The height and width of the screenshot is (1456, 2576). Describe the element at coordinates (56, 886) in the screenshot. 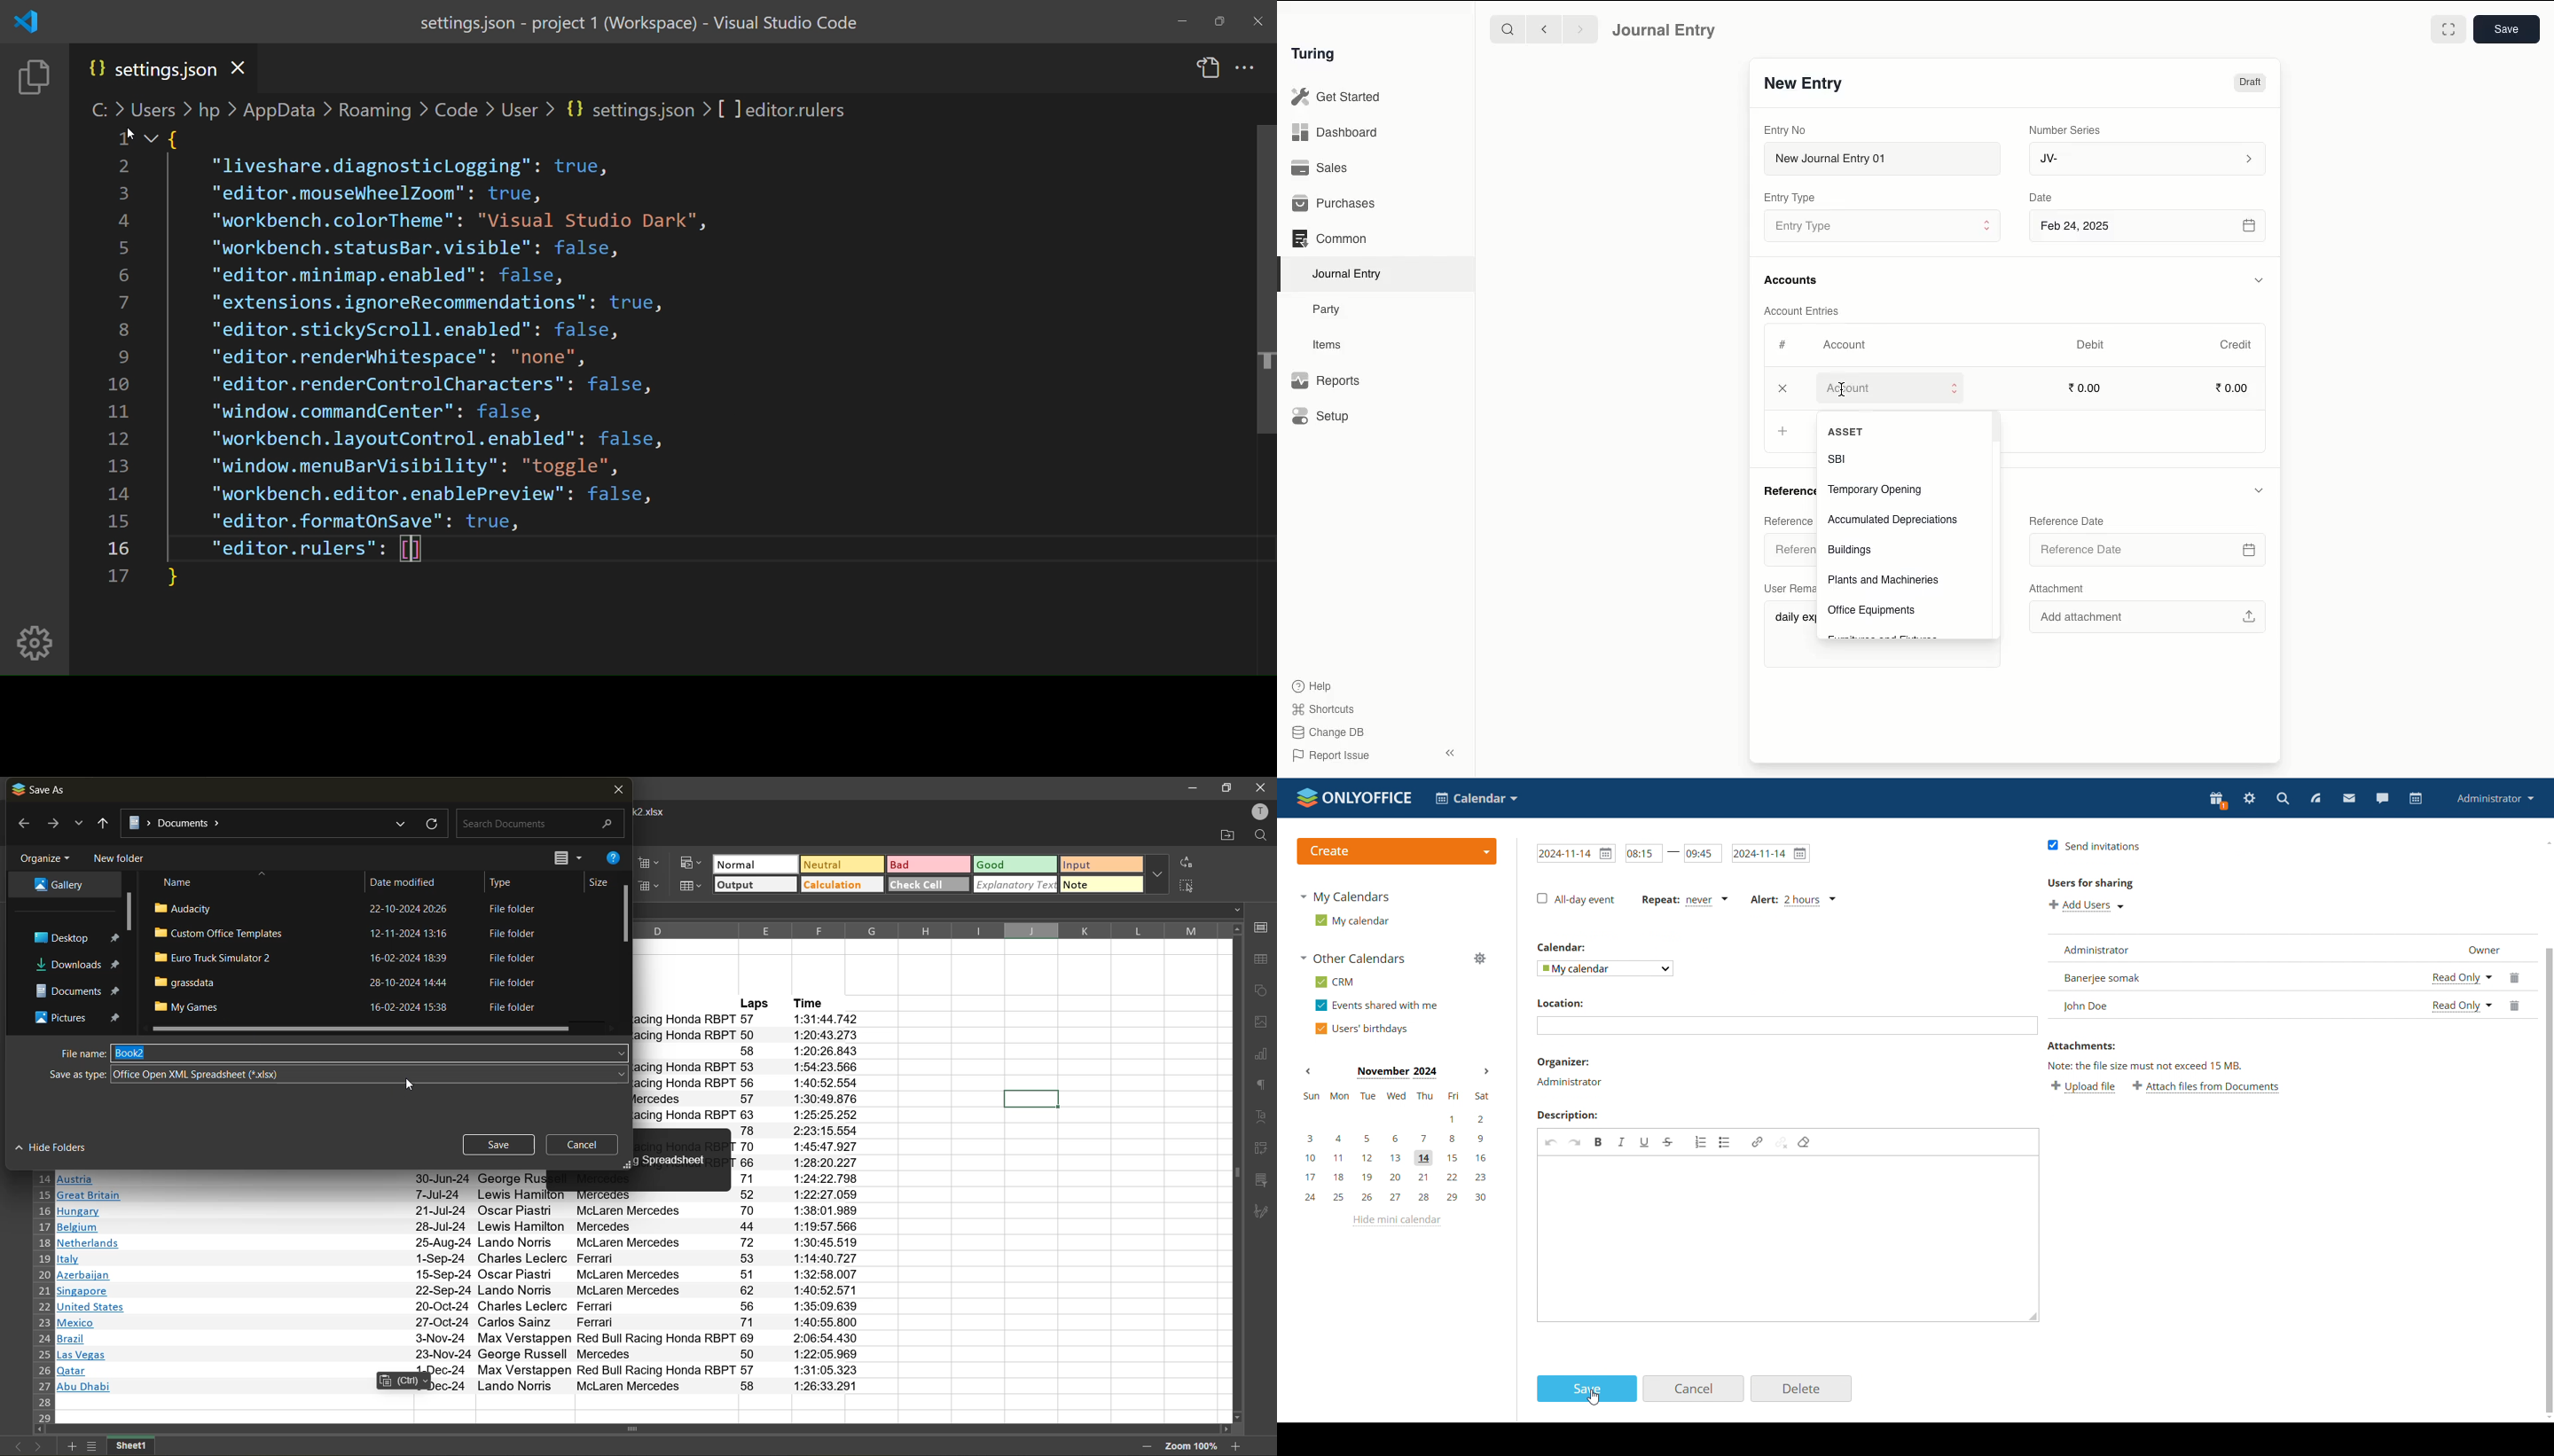

I see `folder` at that location.